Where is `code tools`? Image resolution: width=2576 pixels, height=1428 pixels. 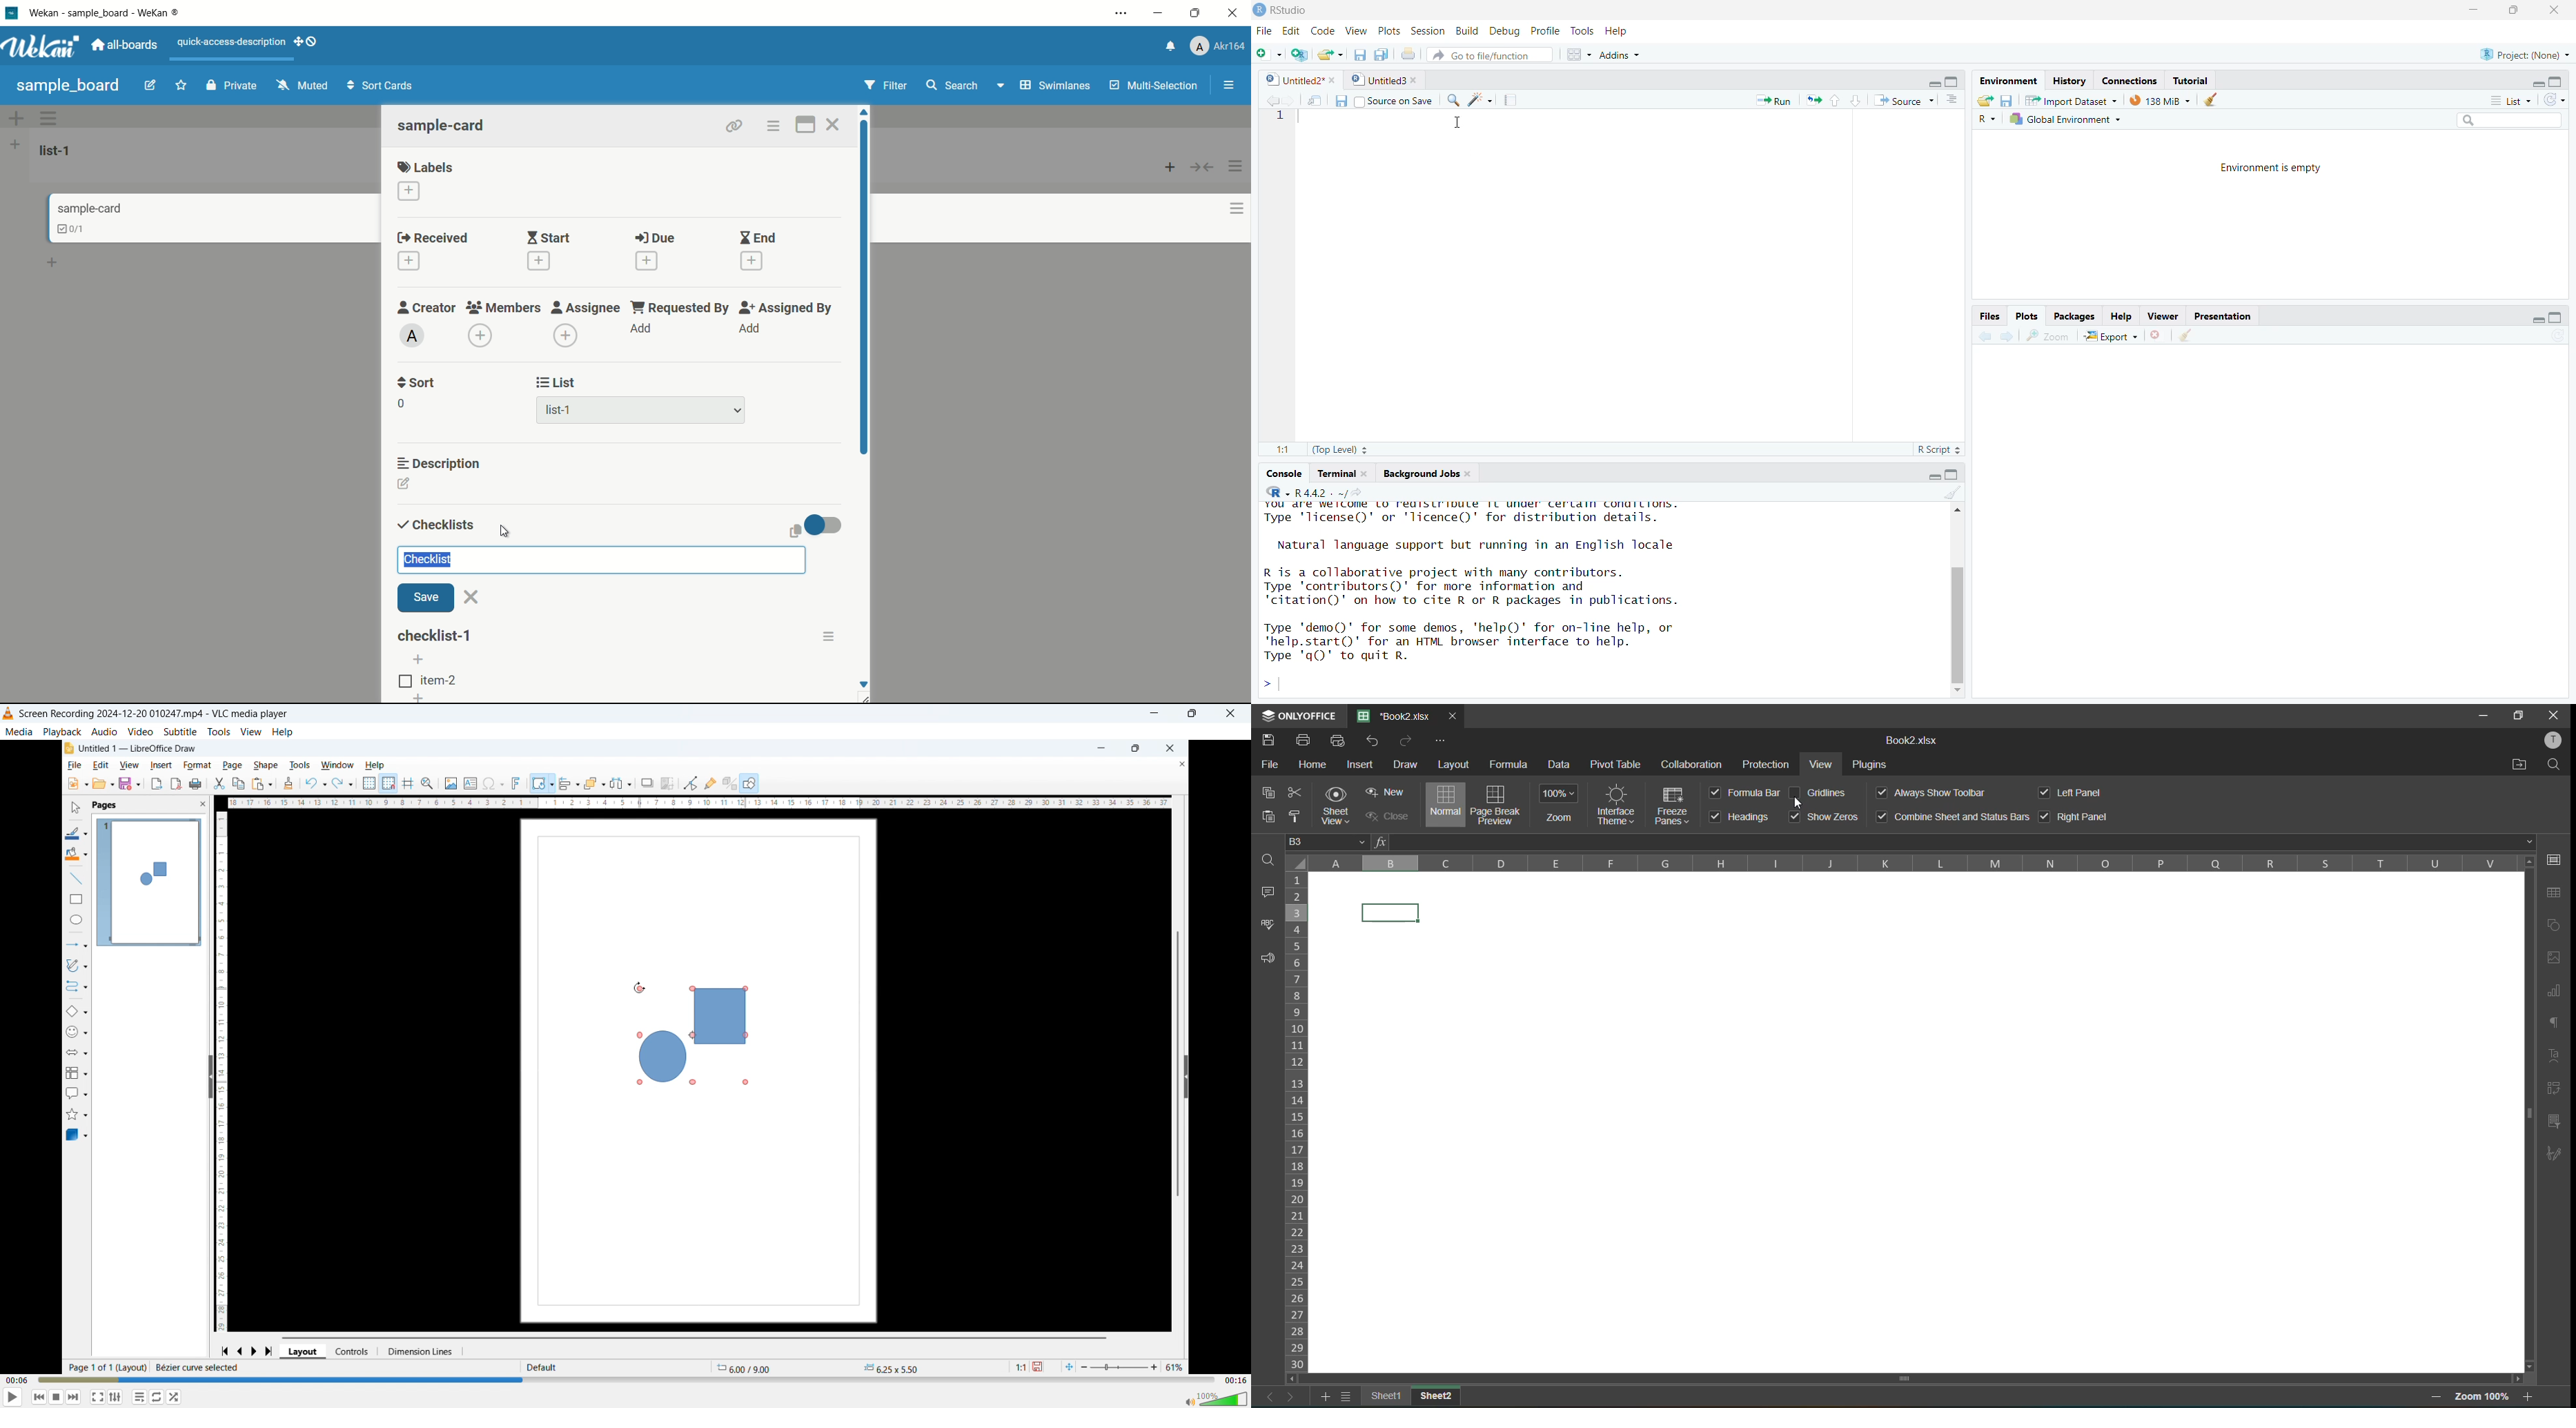
code tools is located at coordinates (1482, 101).